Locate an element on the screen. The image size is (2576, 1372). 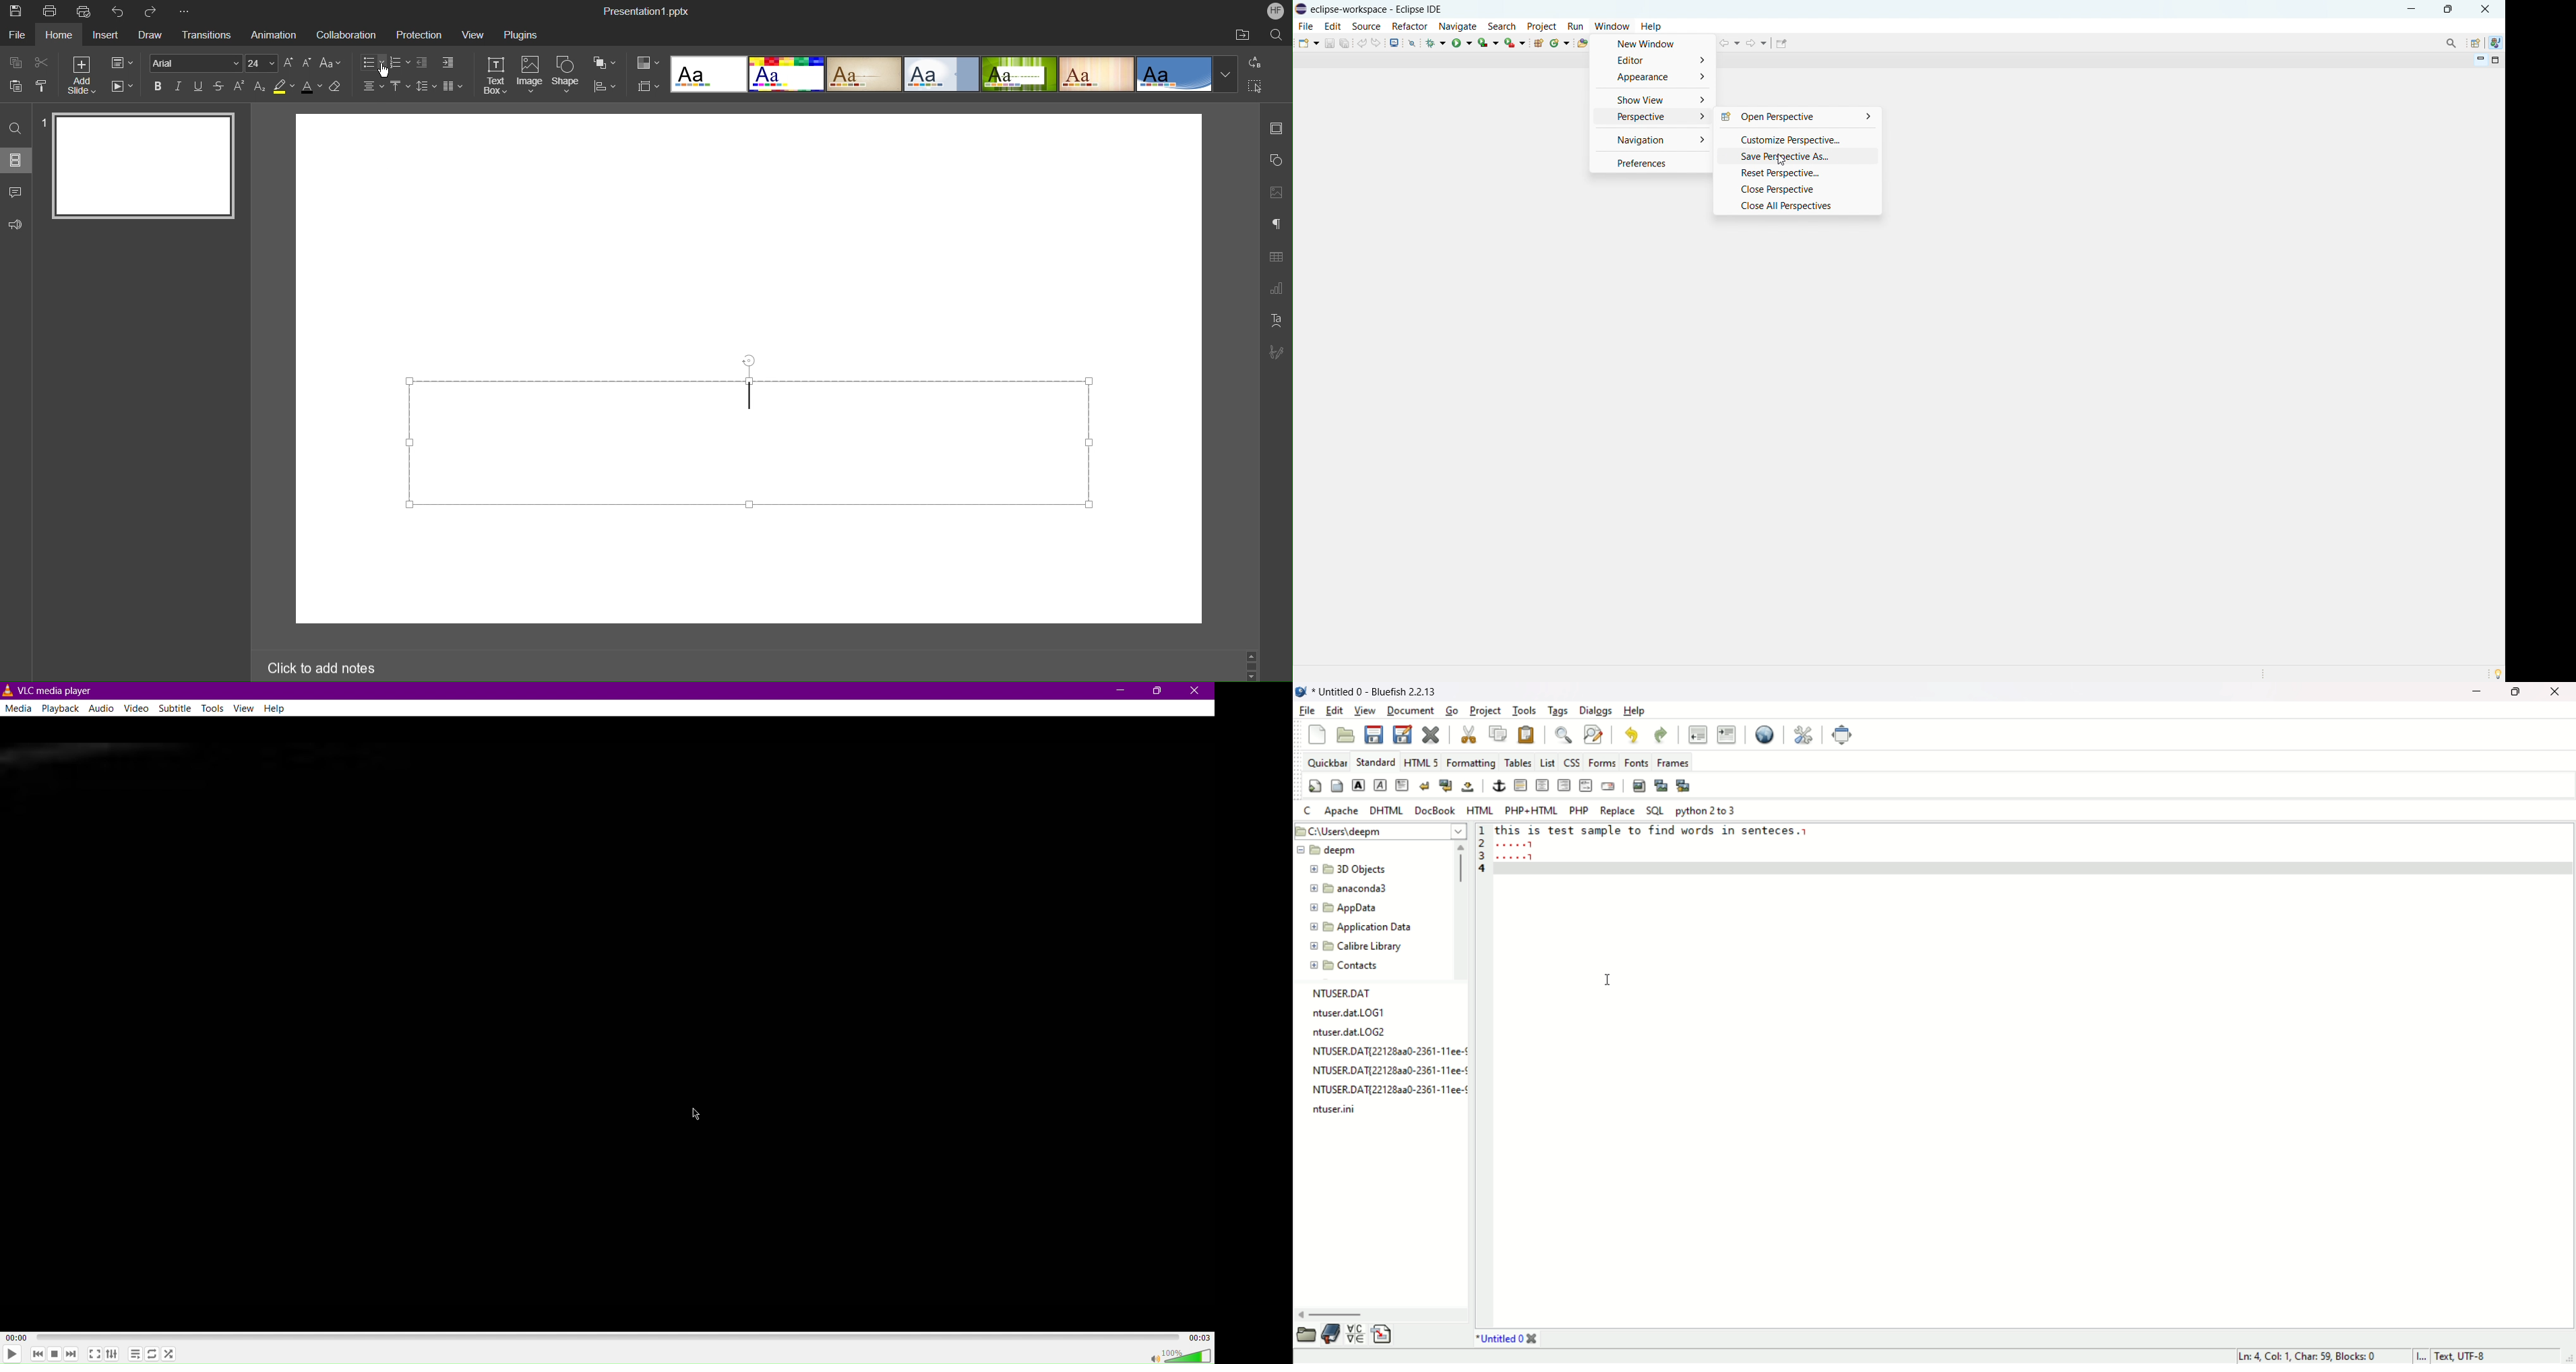
list  is located at coordinates (1547, 762).